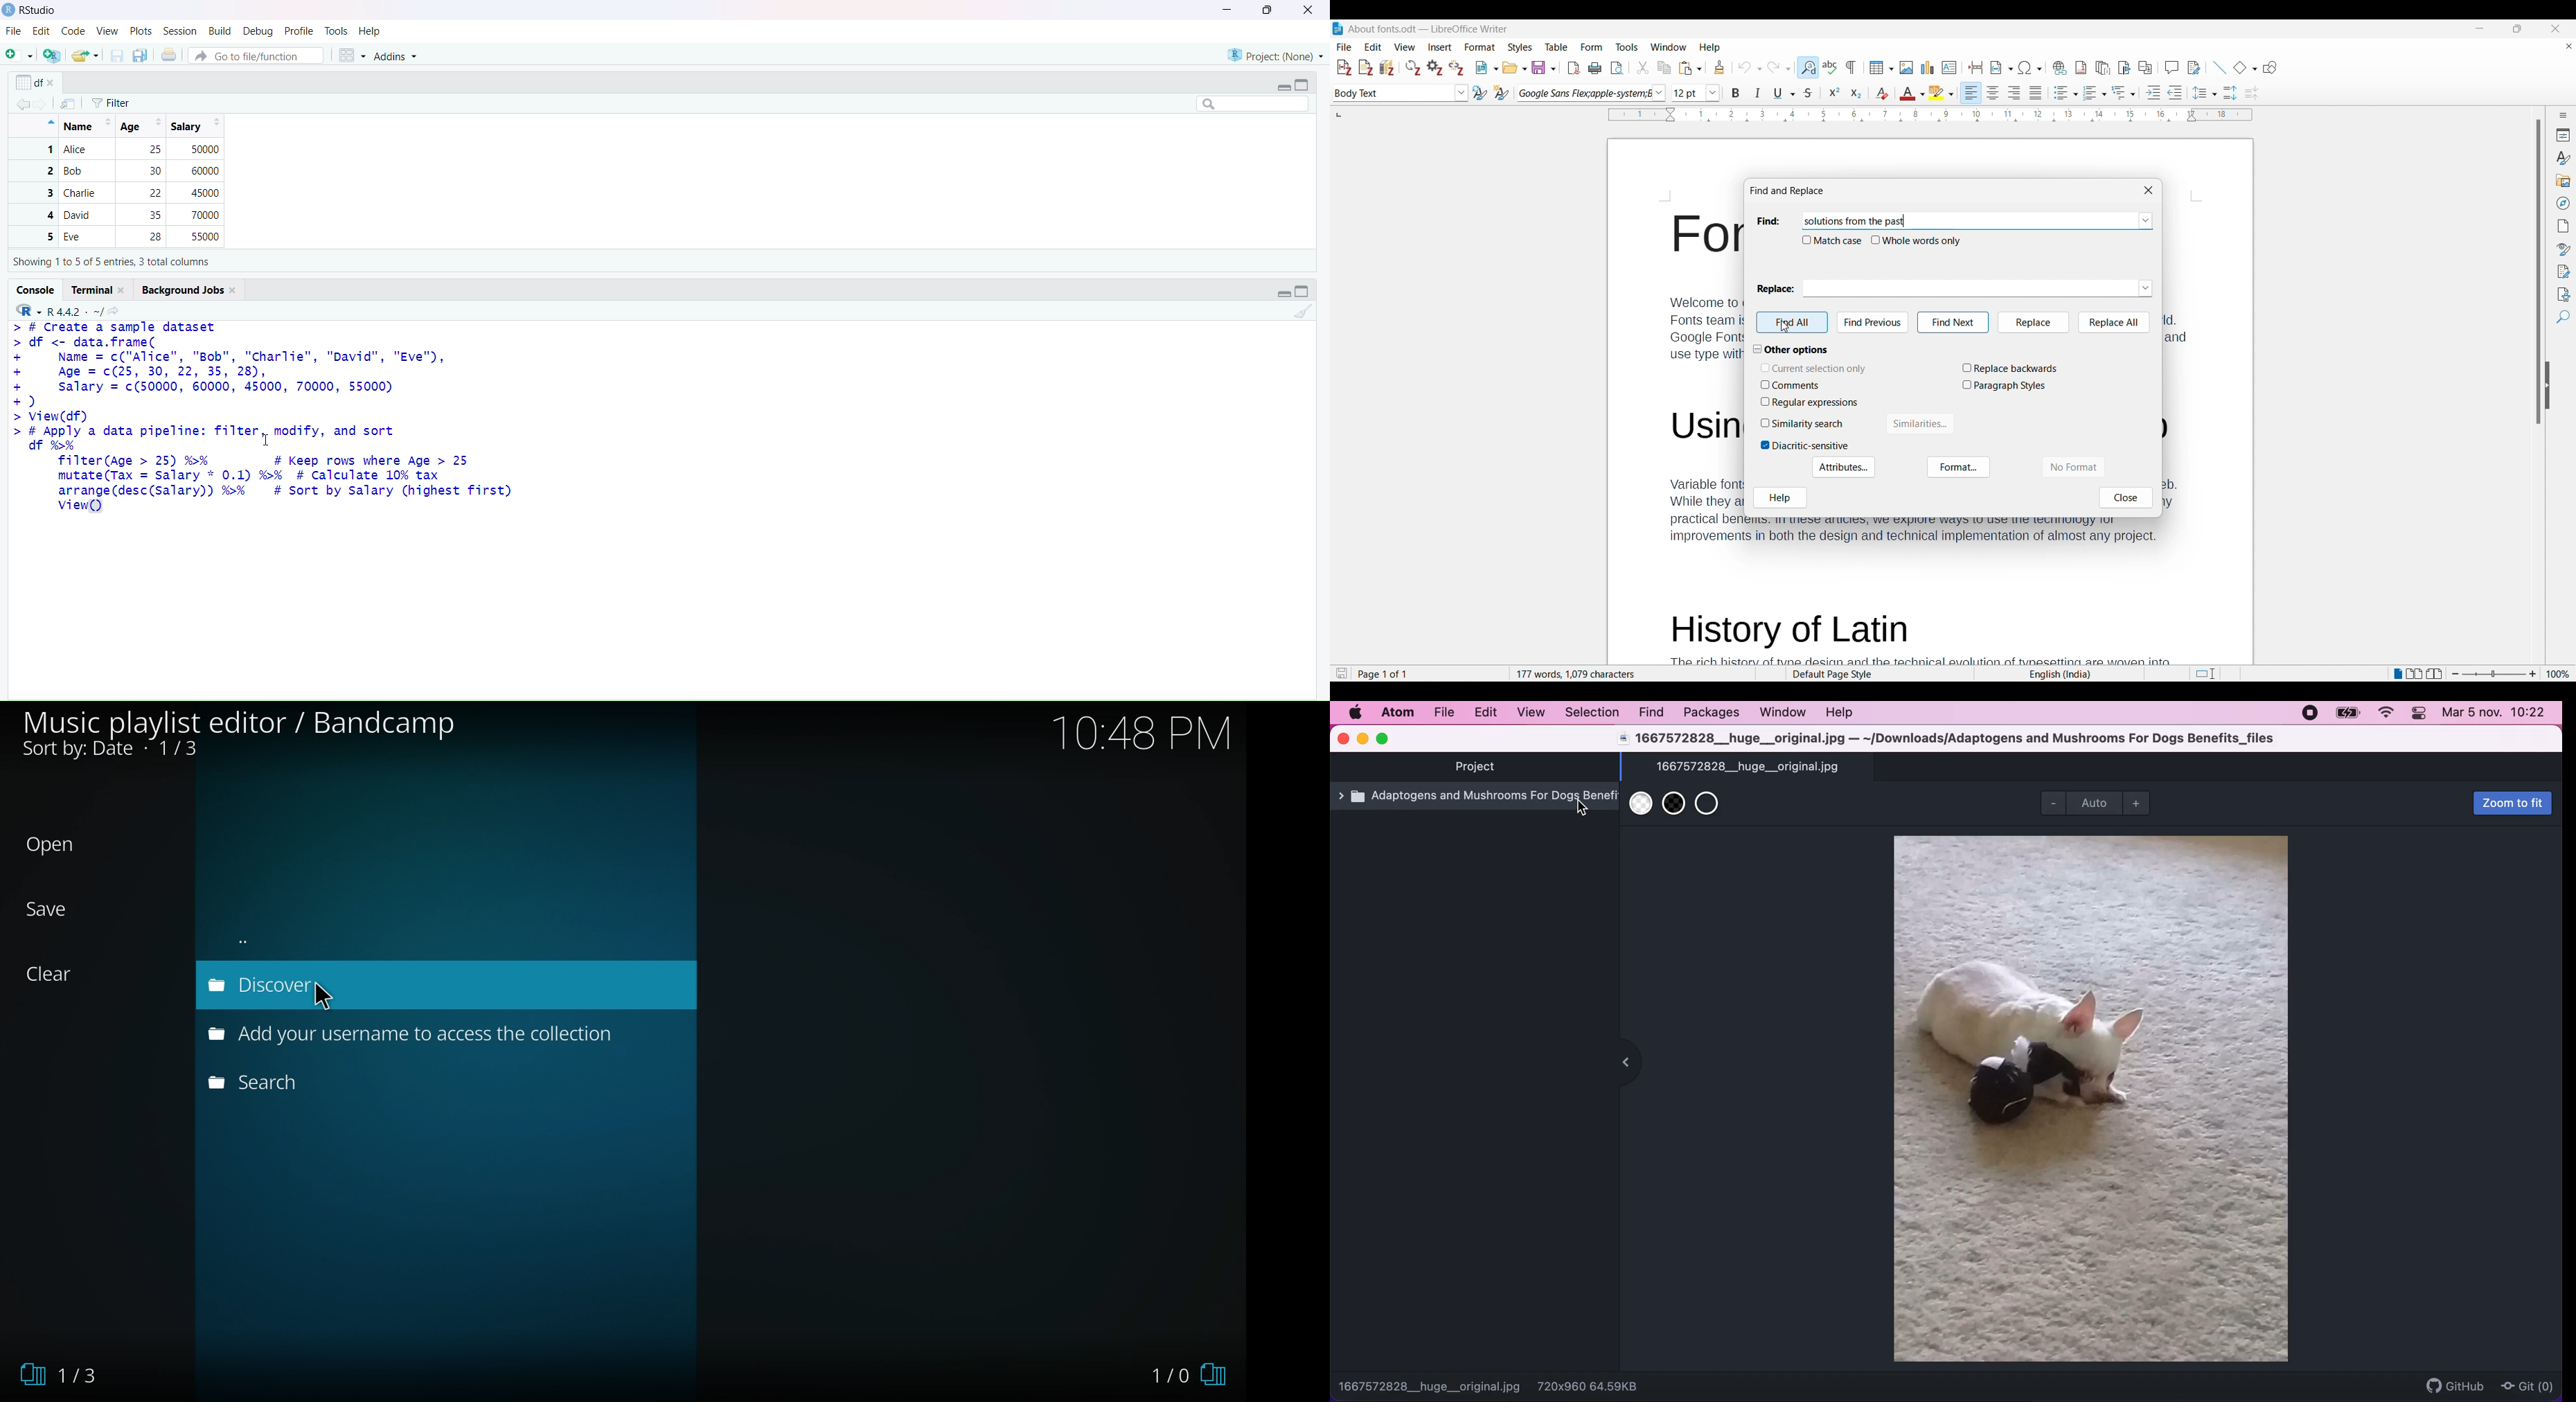 The image size is (2576, 1428). Describe the element at coordinates (269, 438) in the screenshot. I see `cursor` at that location.